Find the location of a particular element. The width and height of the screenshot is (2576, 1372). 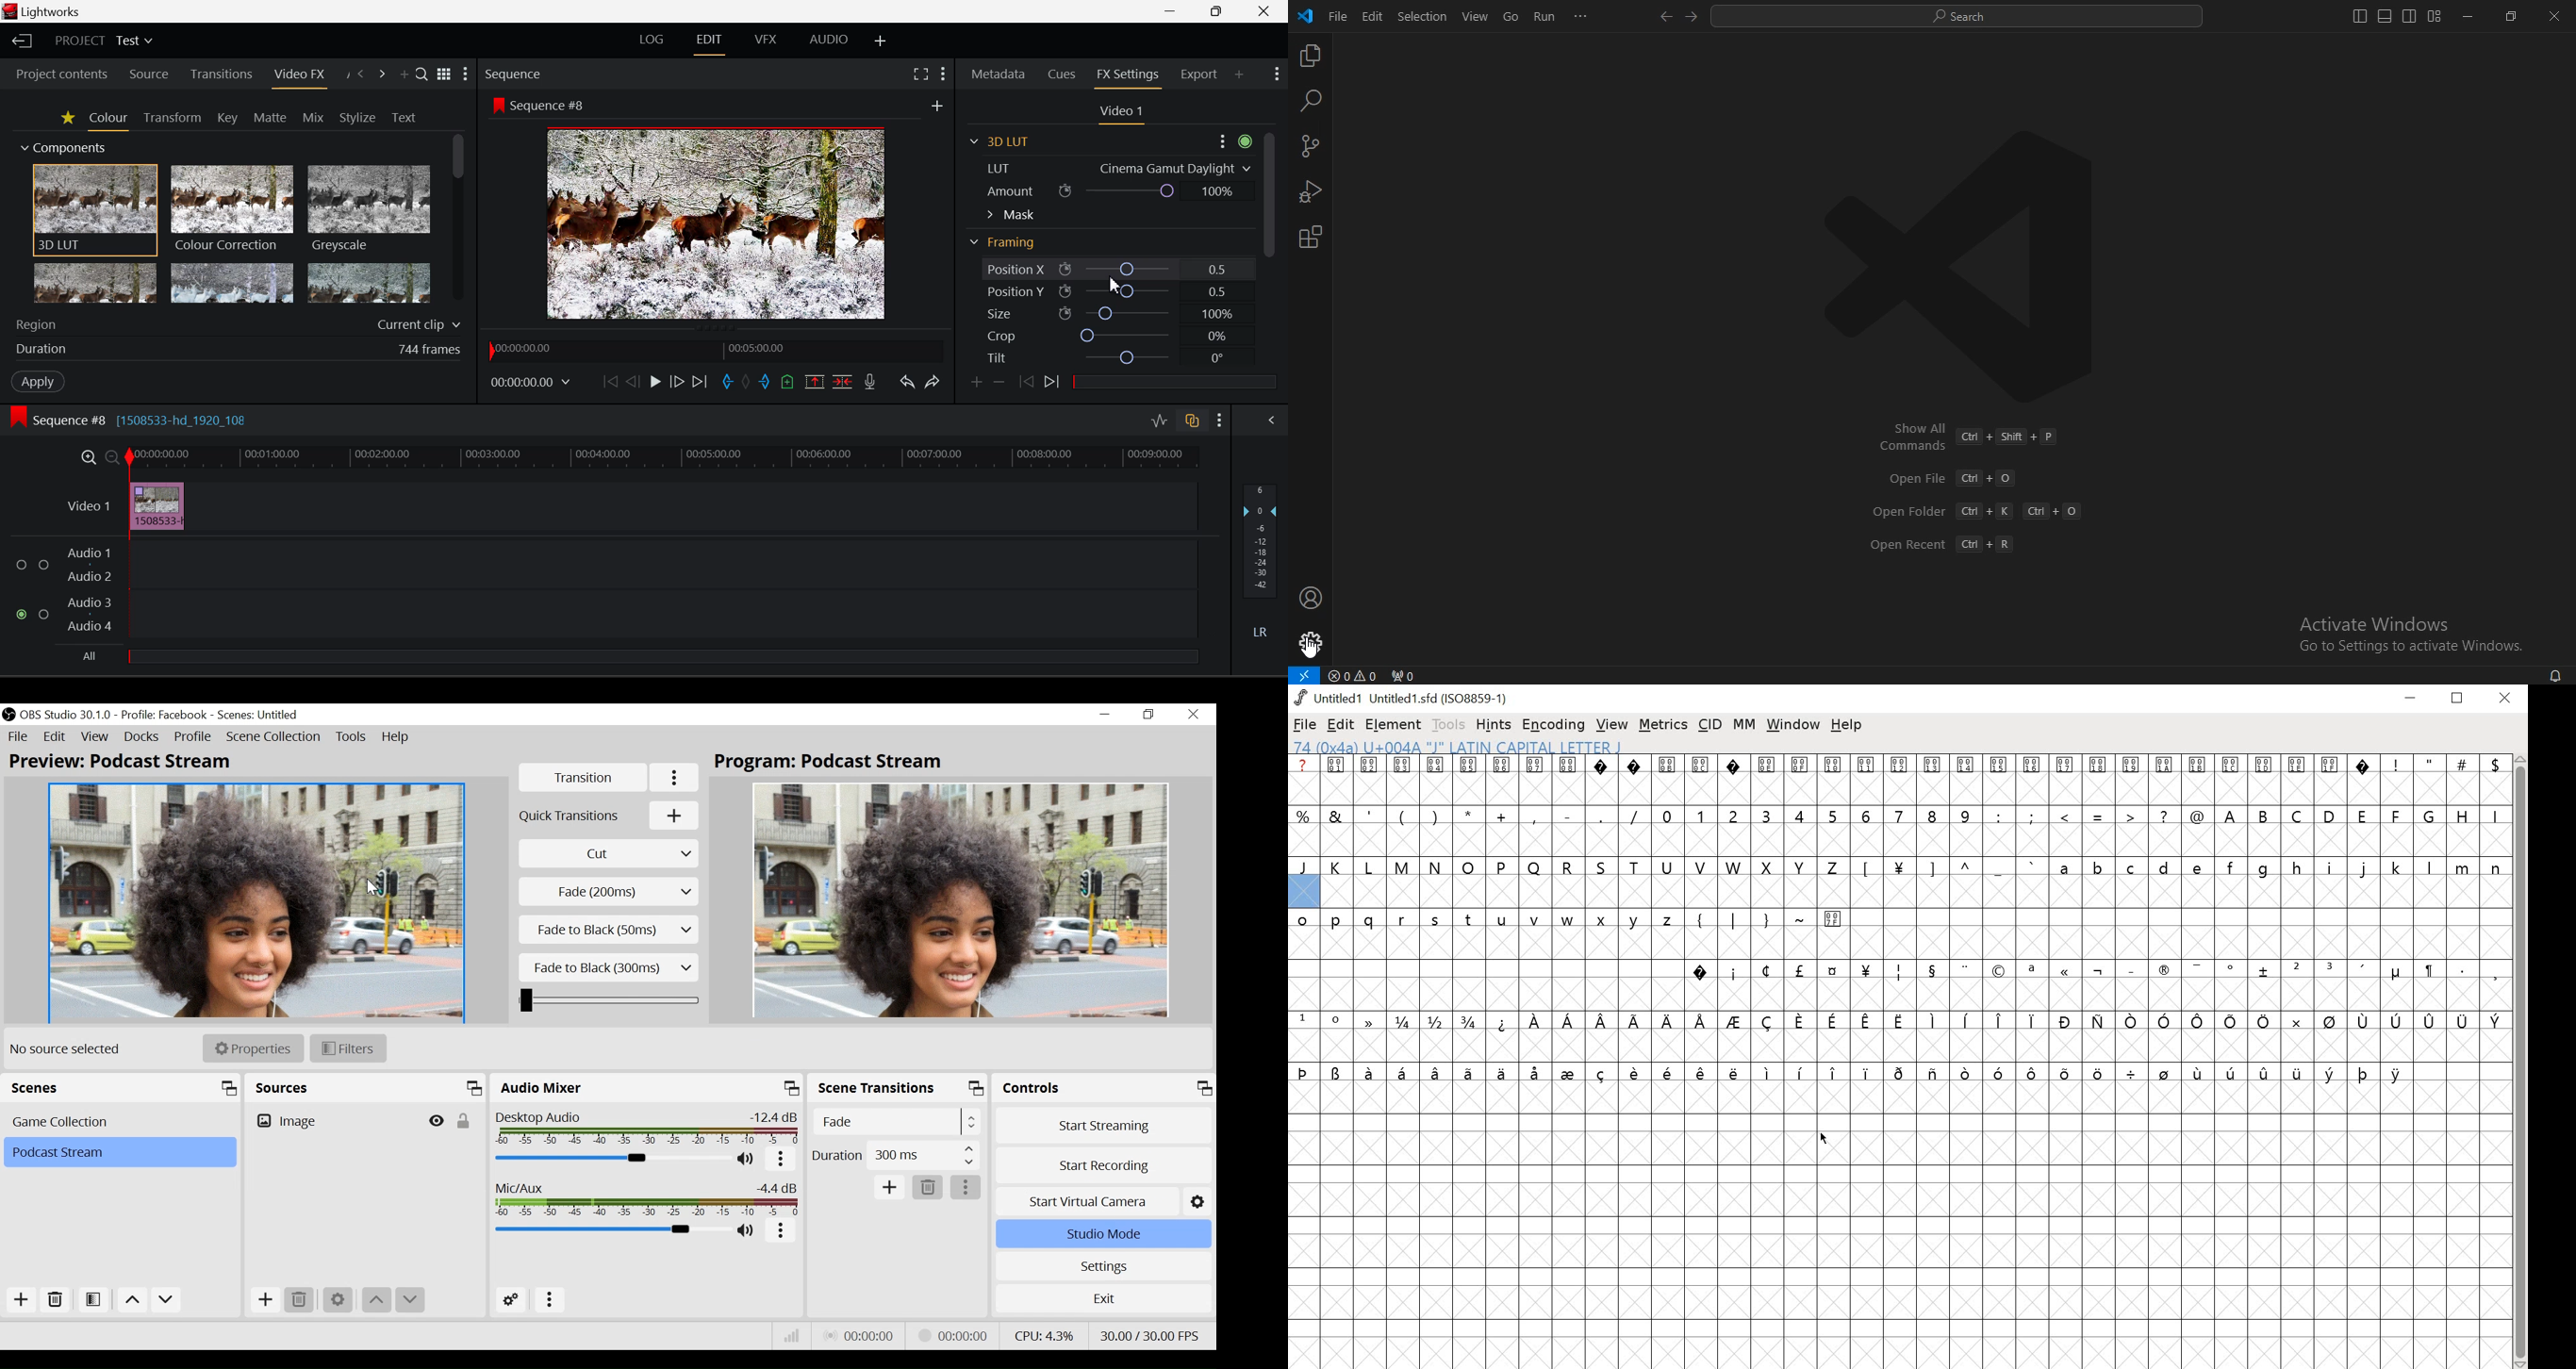

window is located at coordinates (1794, 725).